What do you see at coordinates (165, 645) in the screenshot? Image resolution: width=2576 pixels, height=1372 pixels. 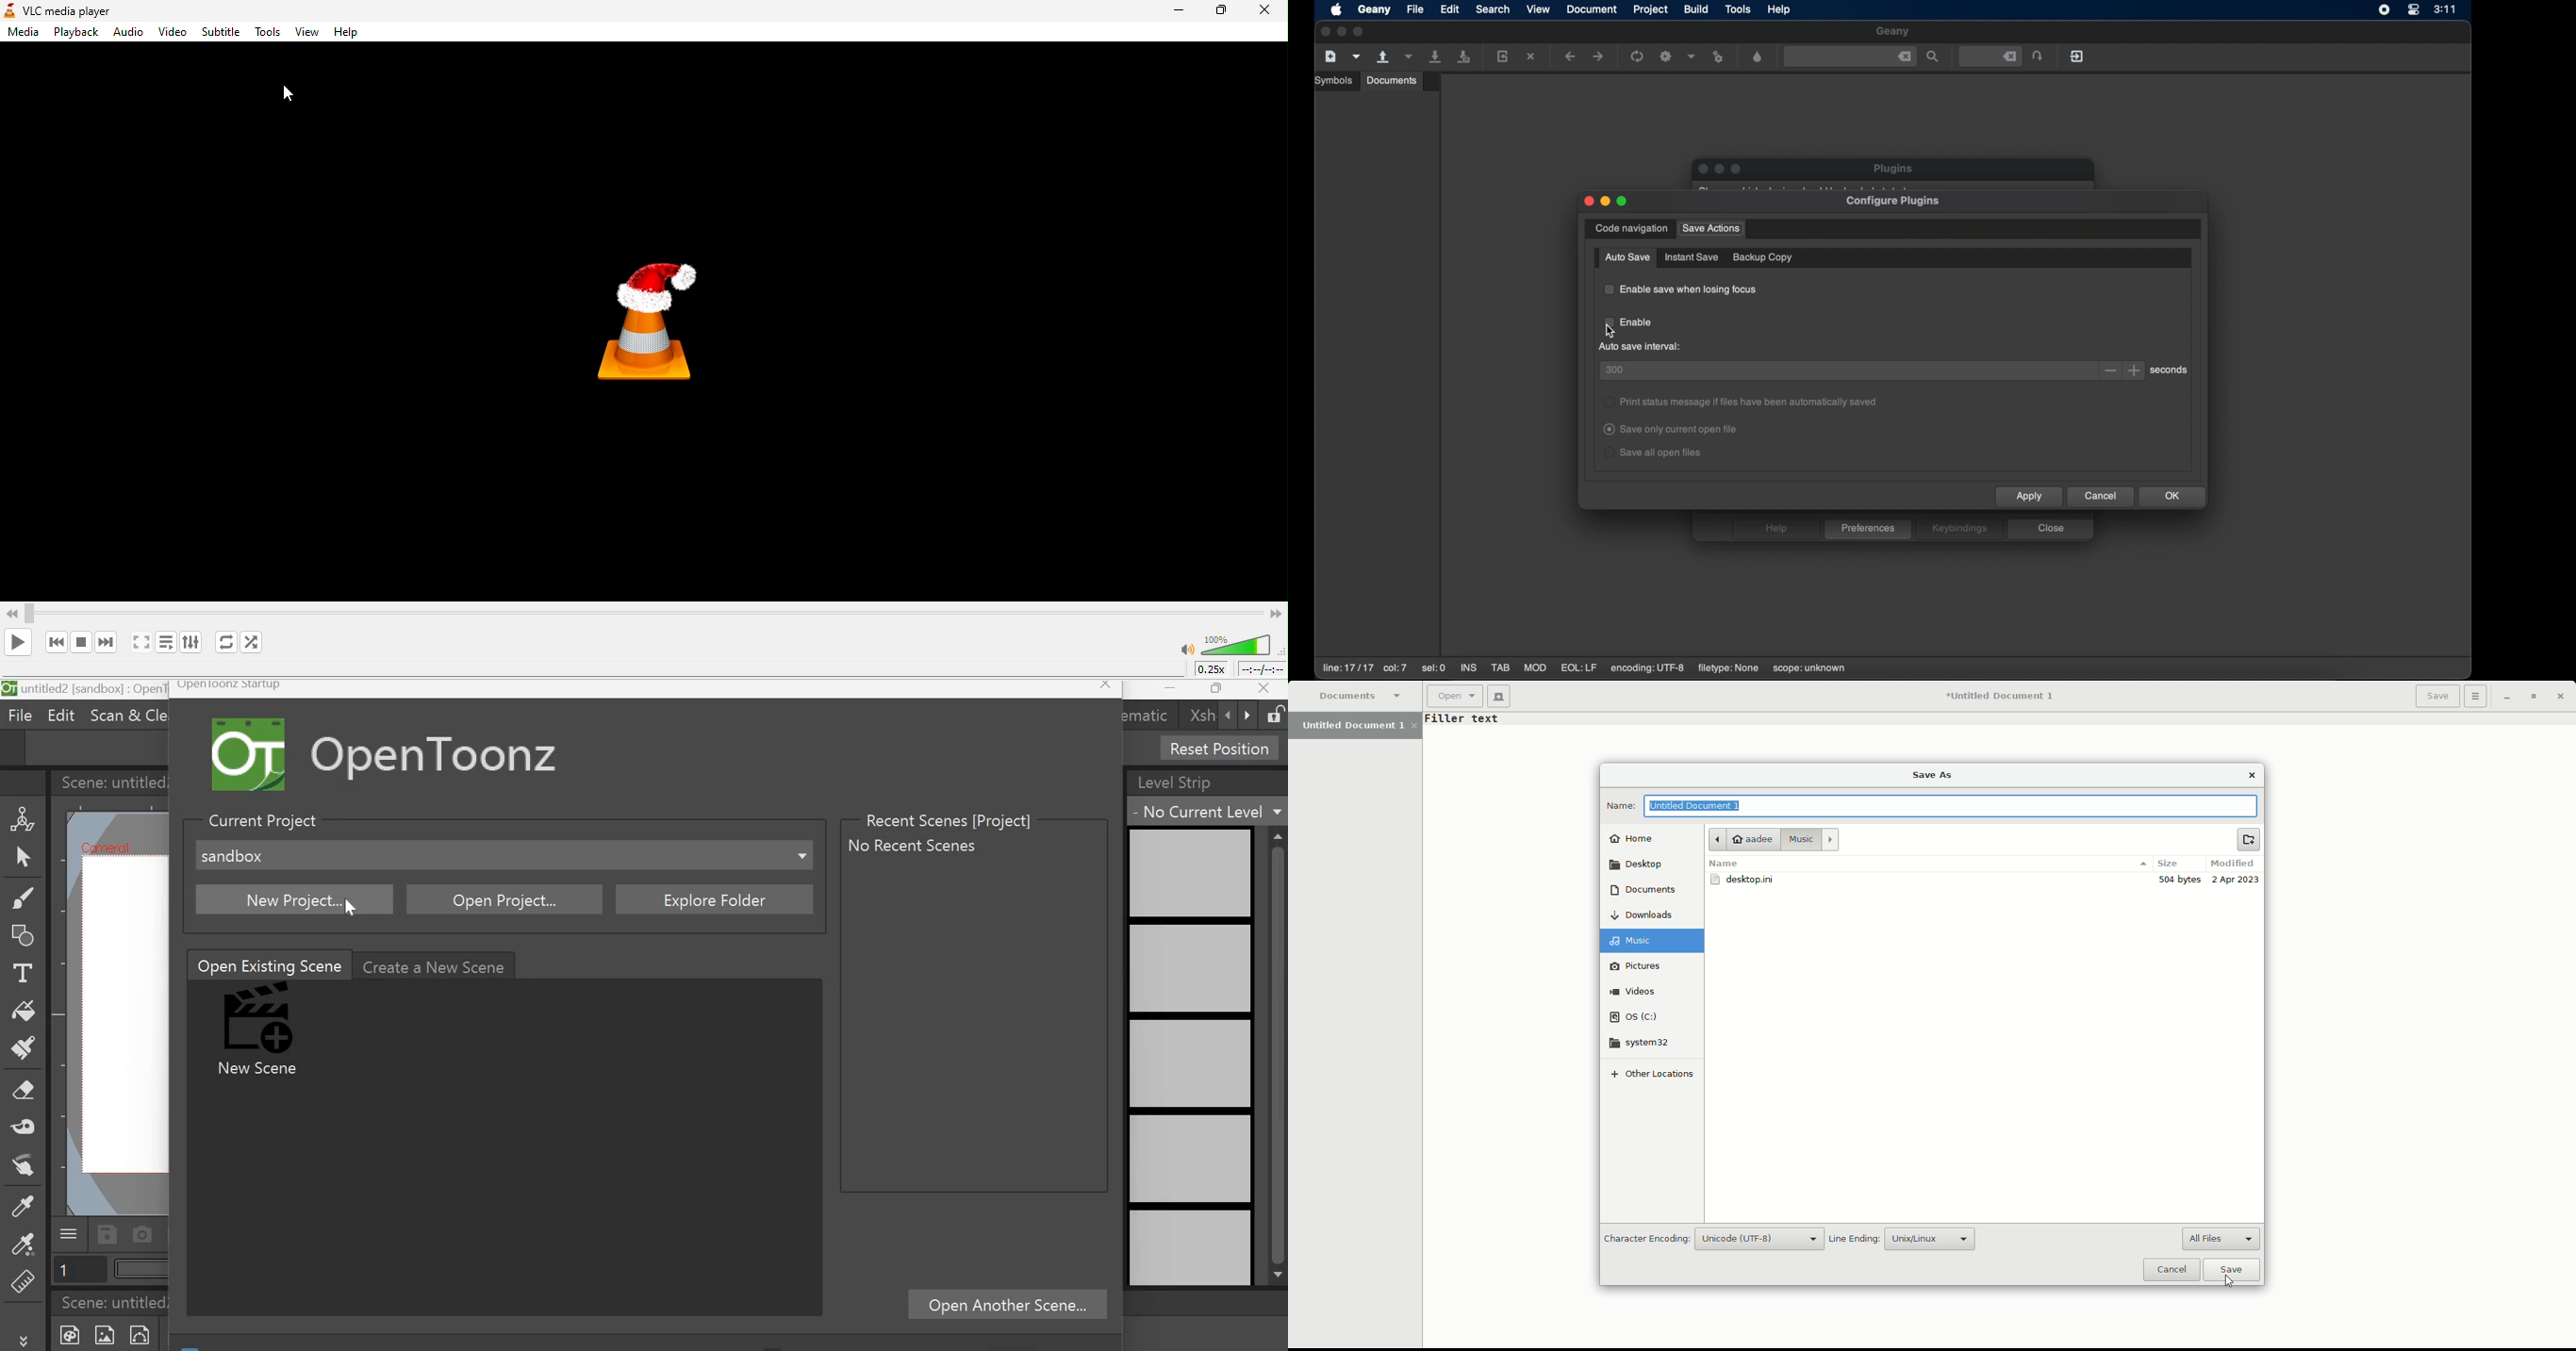 I see `toggle playlist` at bounding box center [165, 645].